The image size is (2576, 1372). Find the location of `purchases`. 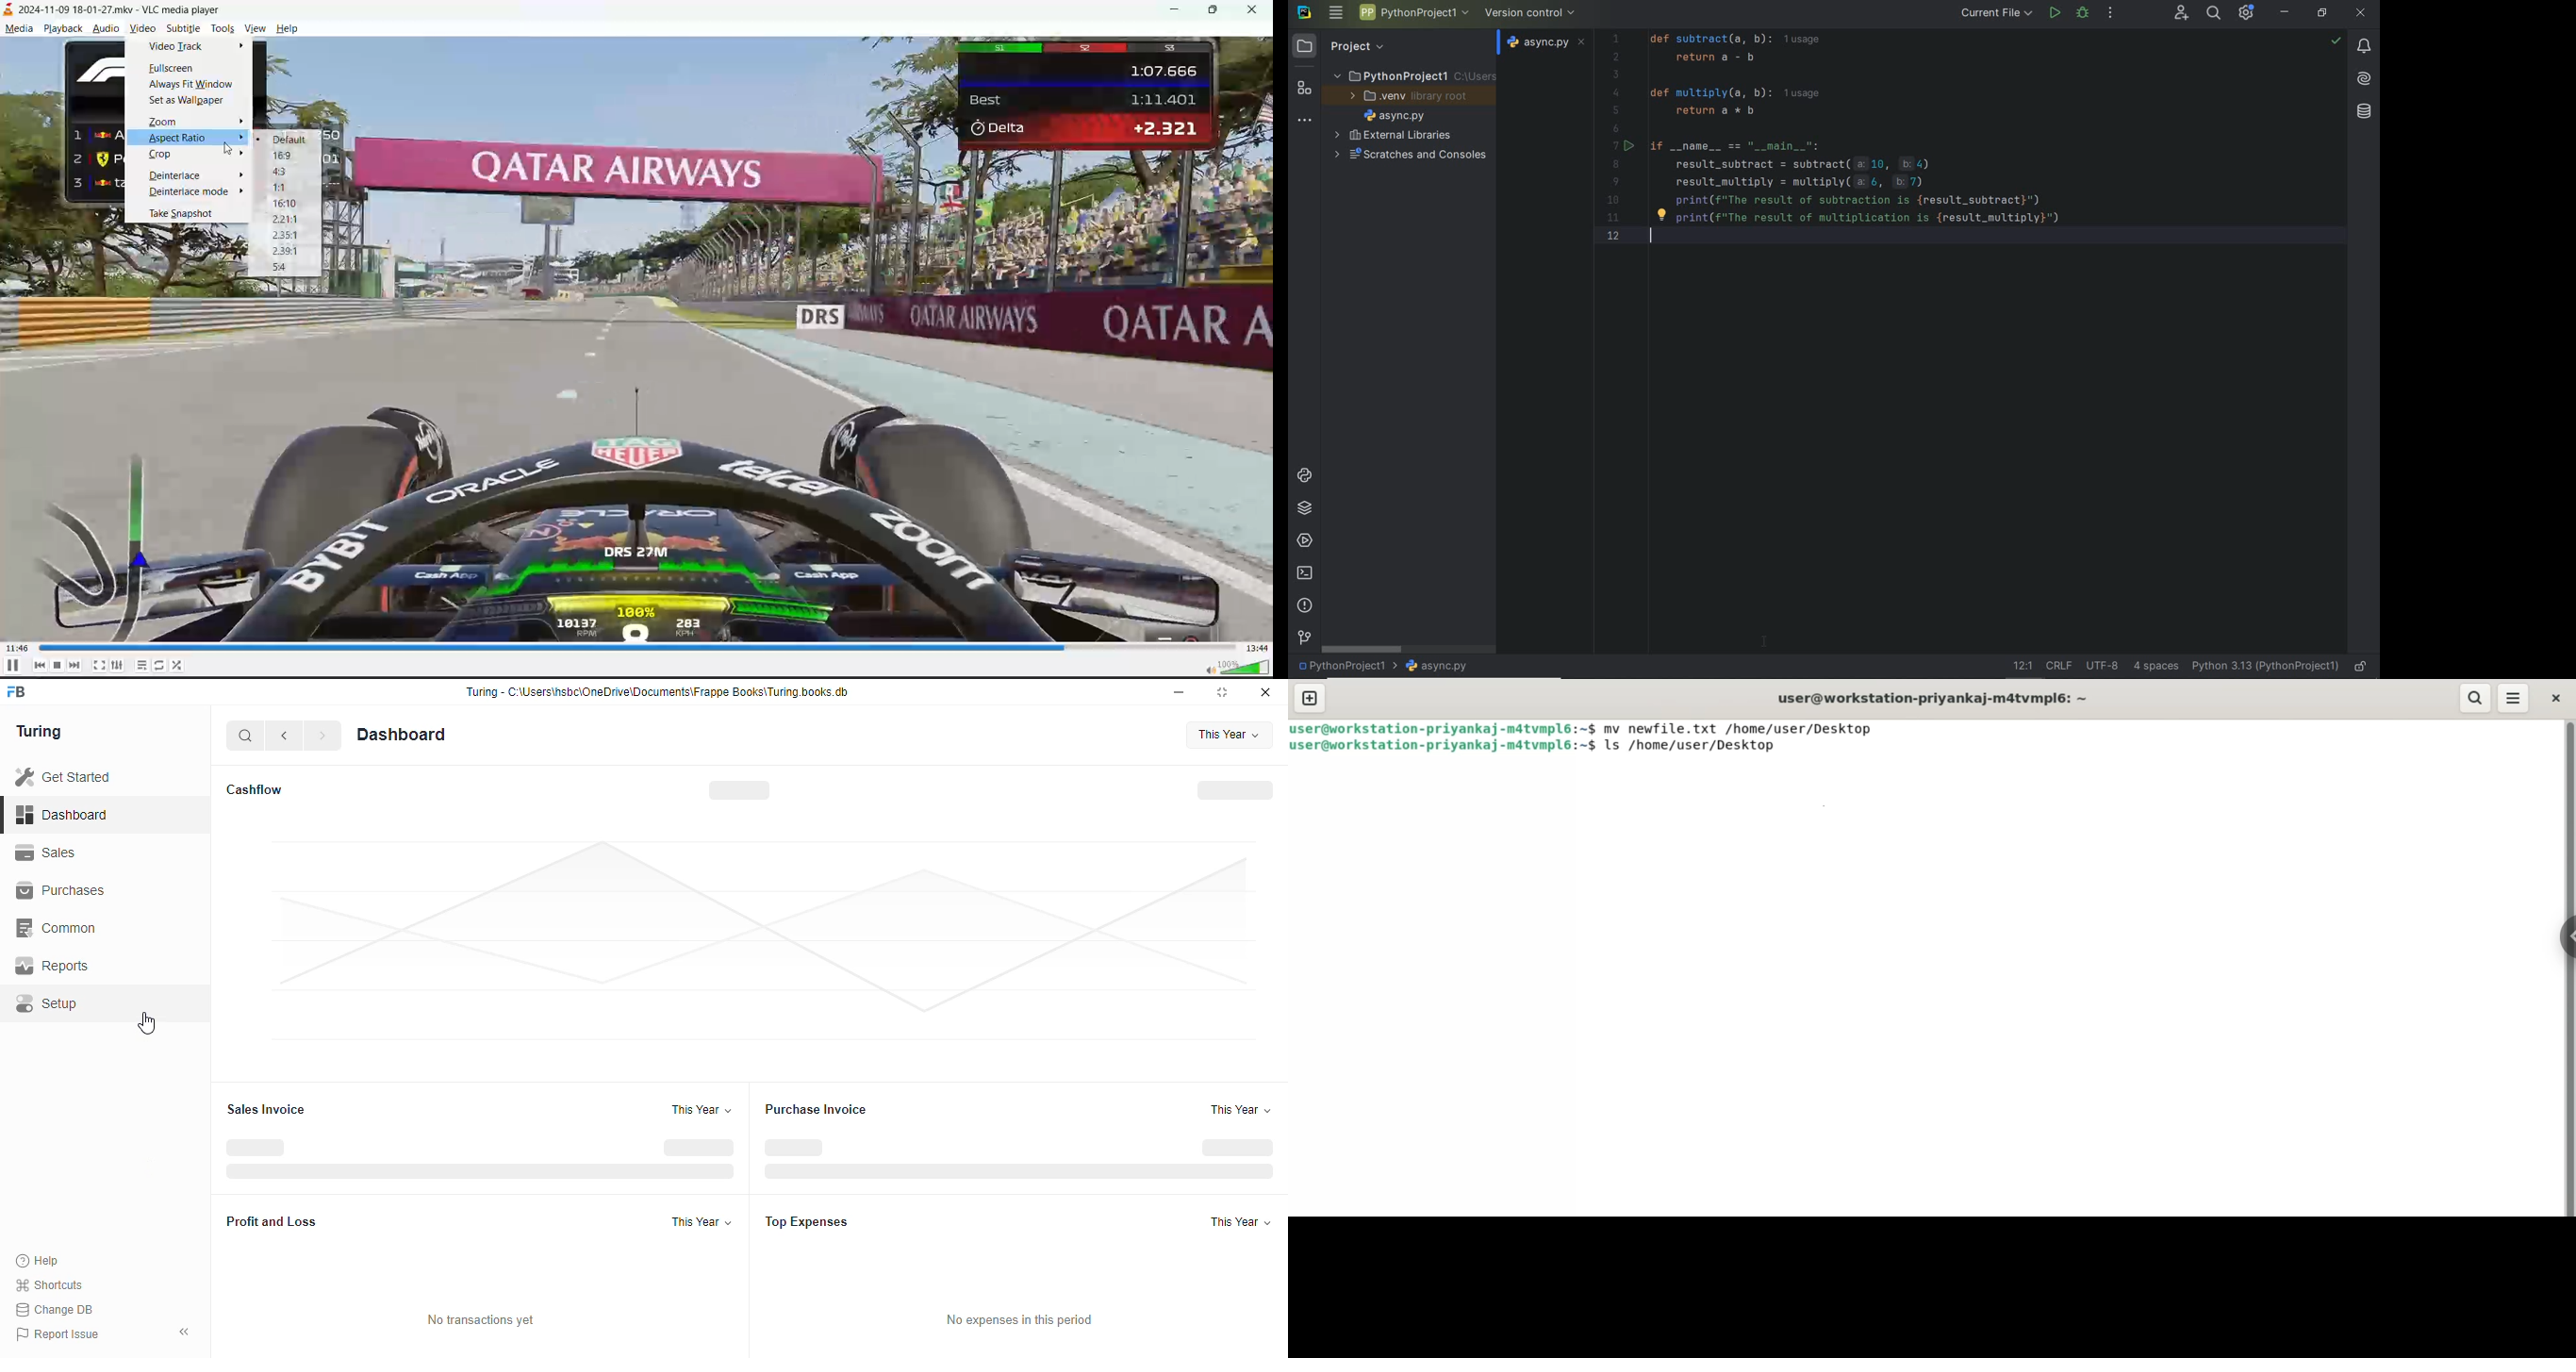

purchases is located at coordinates (63, 891).